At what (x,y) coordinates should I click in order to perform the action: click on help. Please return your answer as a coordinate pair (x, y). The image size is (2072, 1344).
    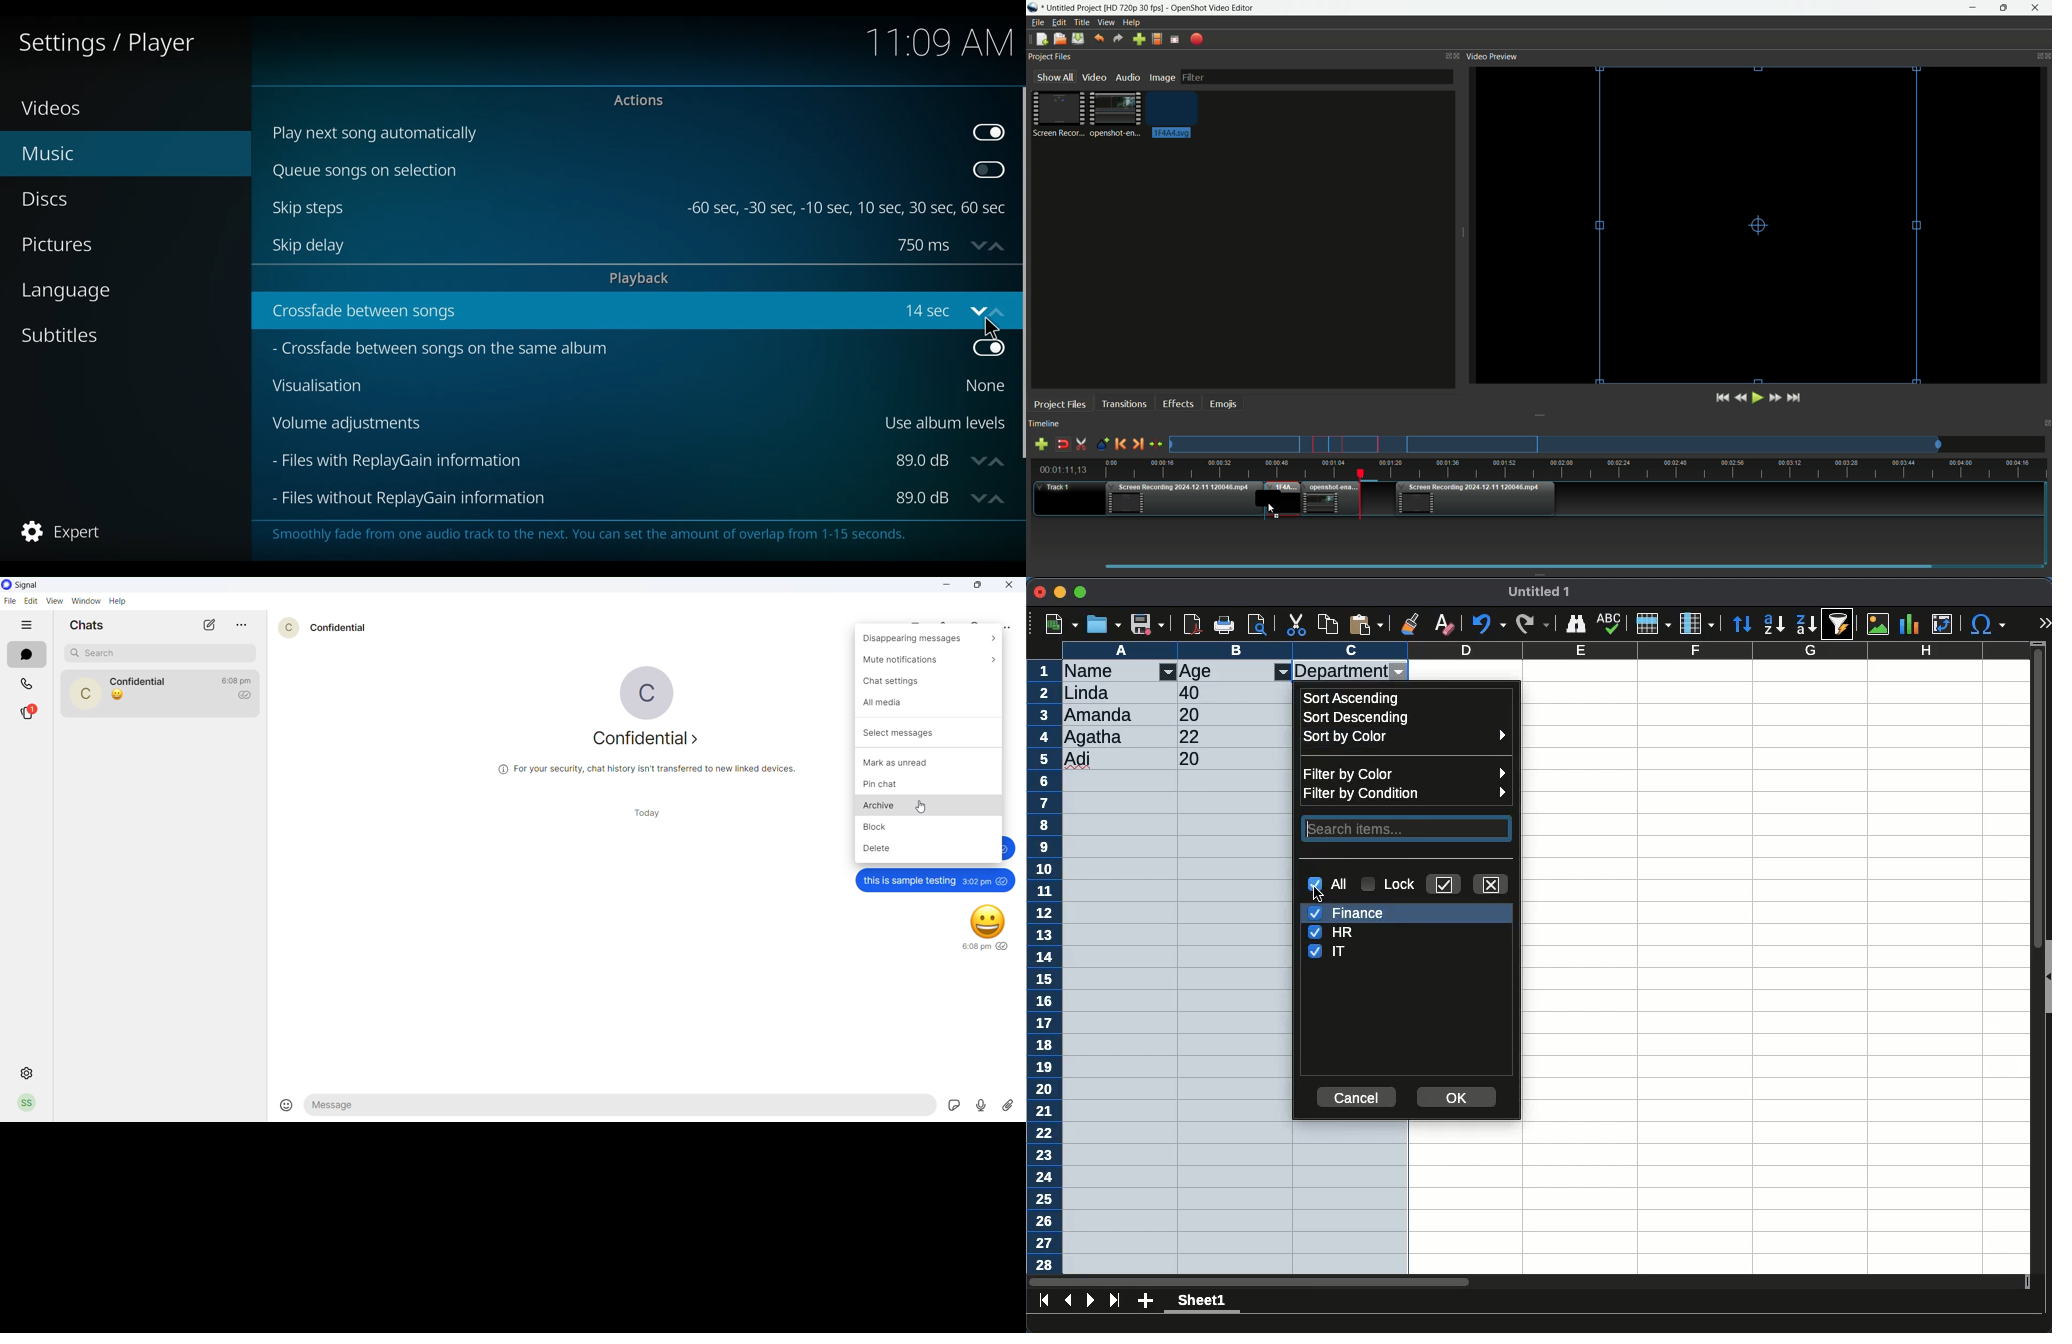
    Looking at the image, I should click on (117, 602).